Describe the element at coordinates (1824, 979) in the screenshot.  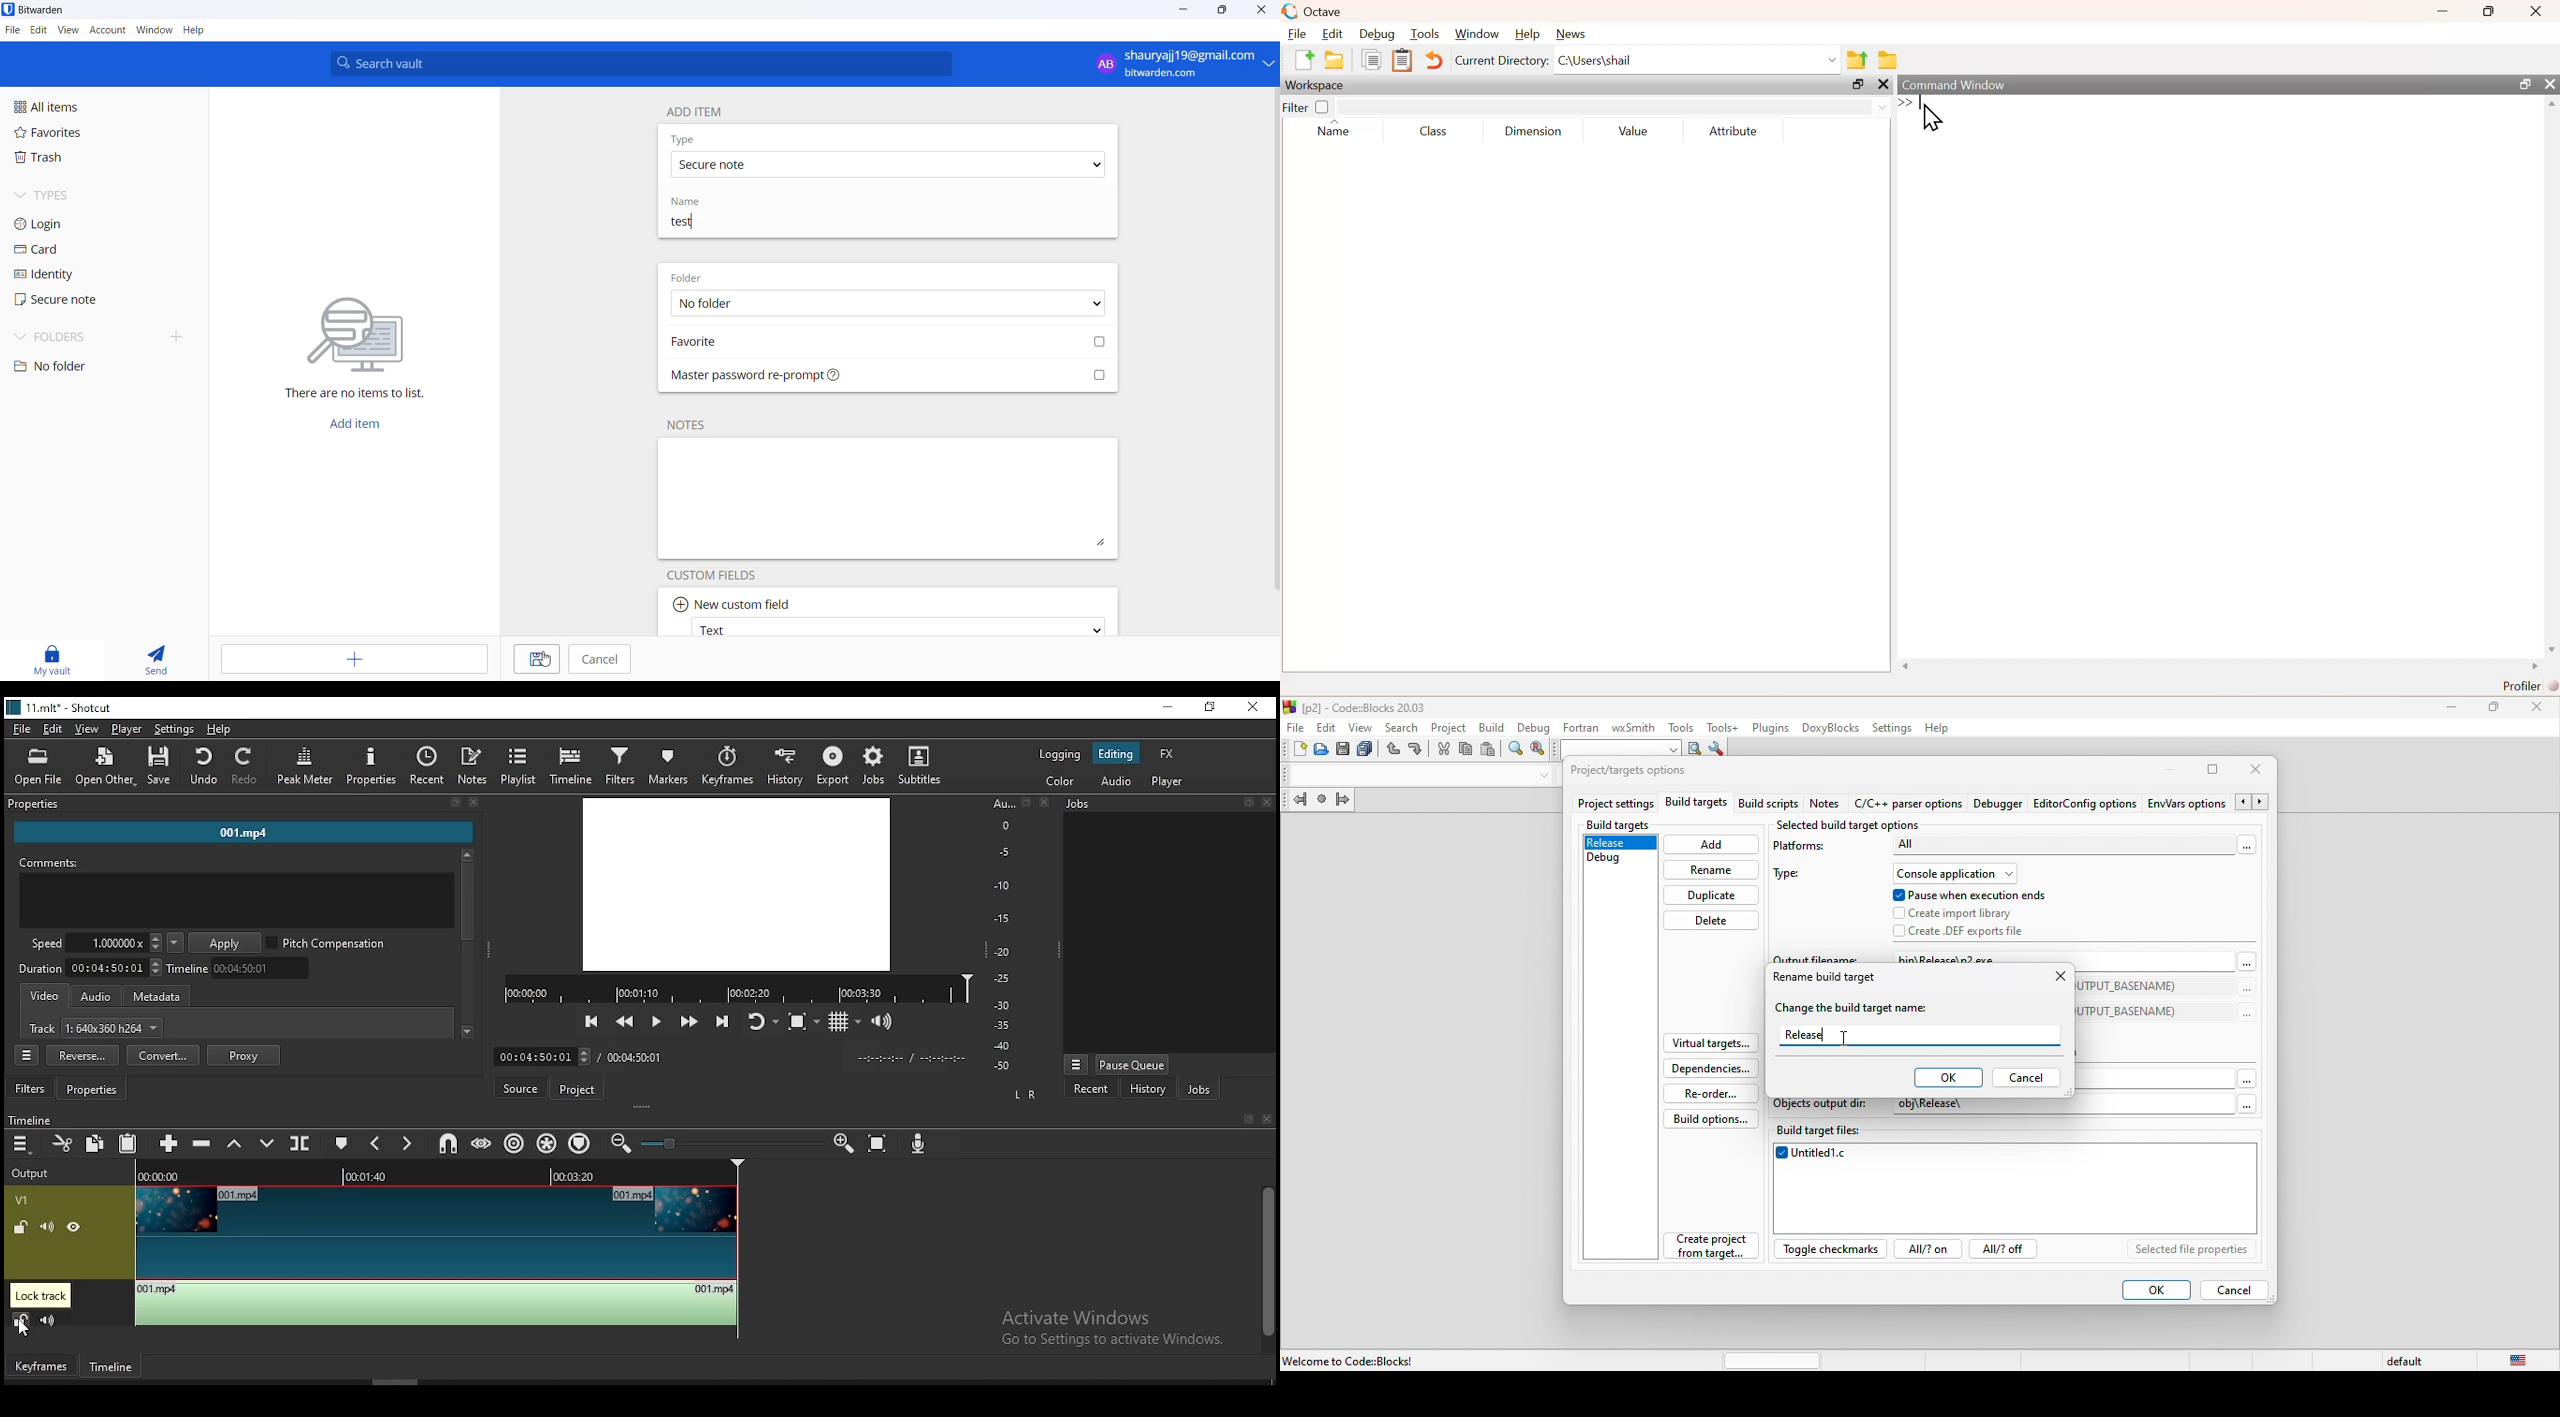
I see `Rename Build target` at that location.